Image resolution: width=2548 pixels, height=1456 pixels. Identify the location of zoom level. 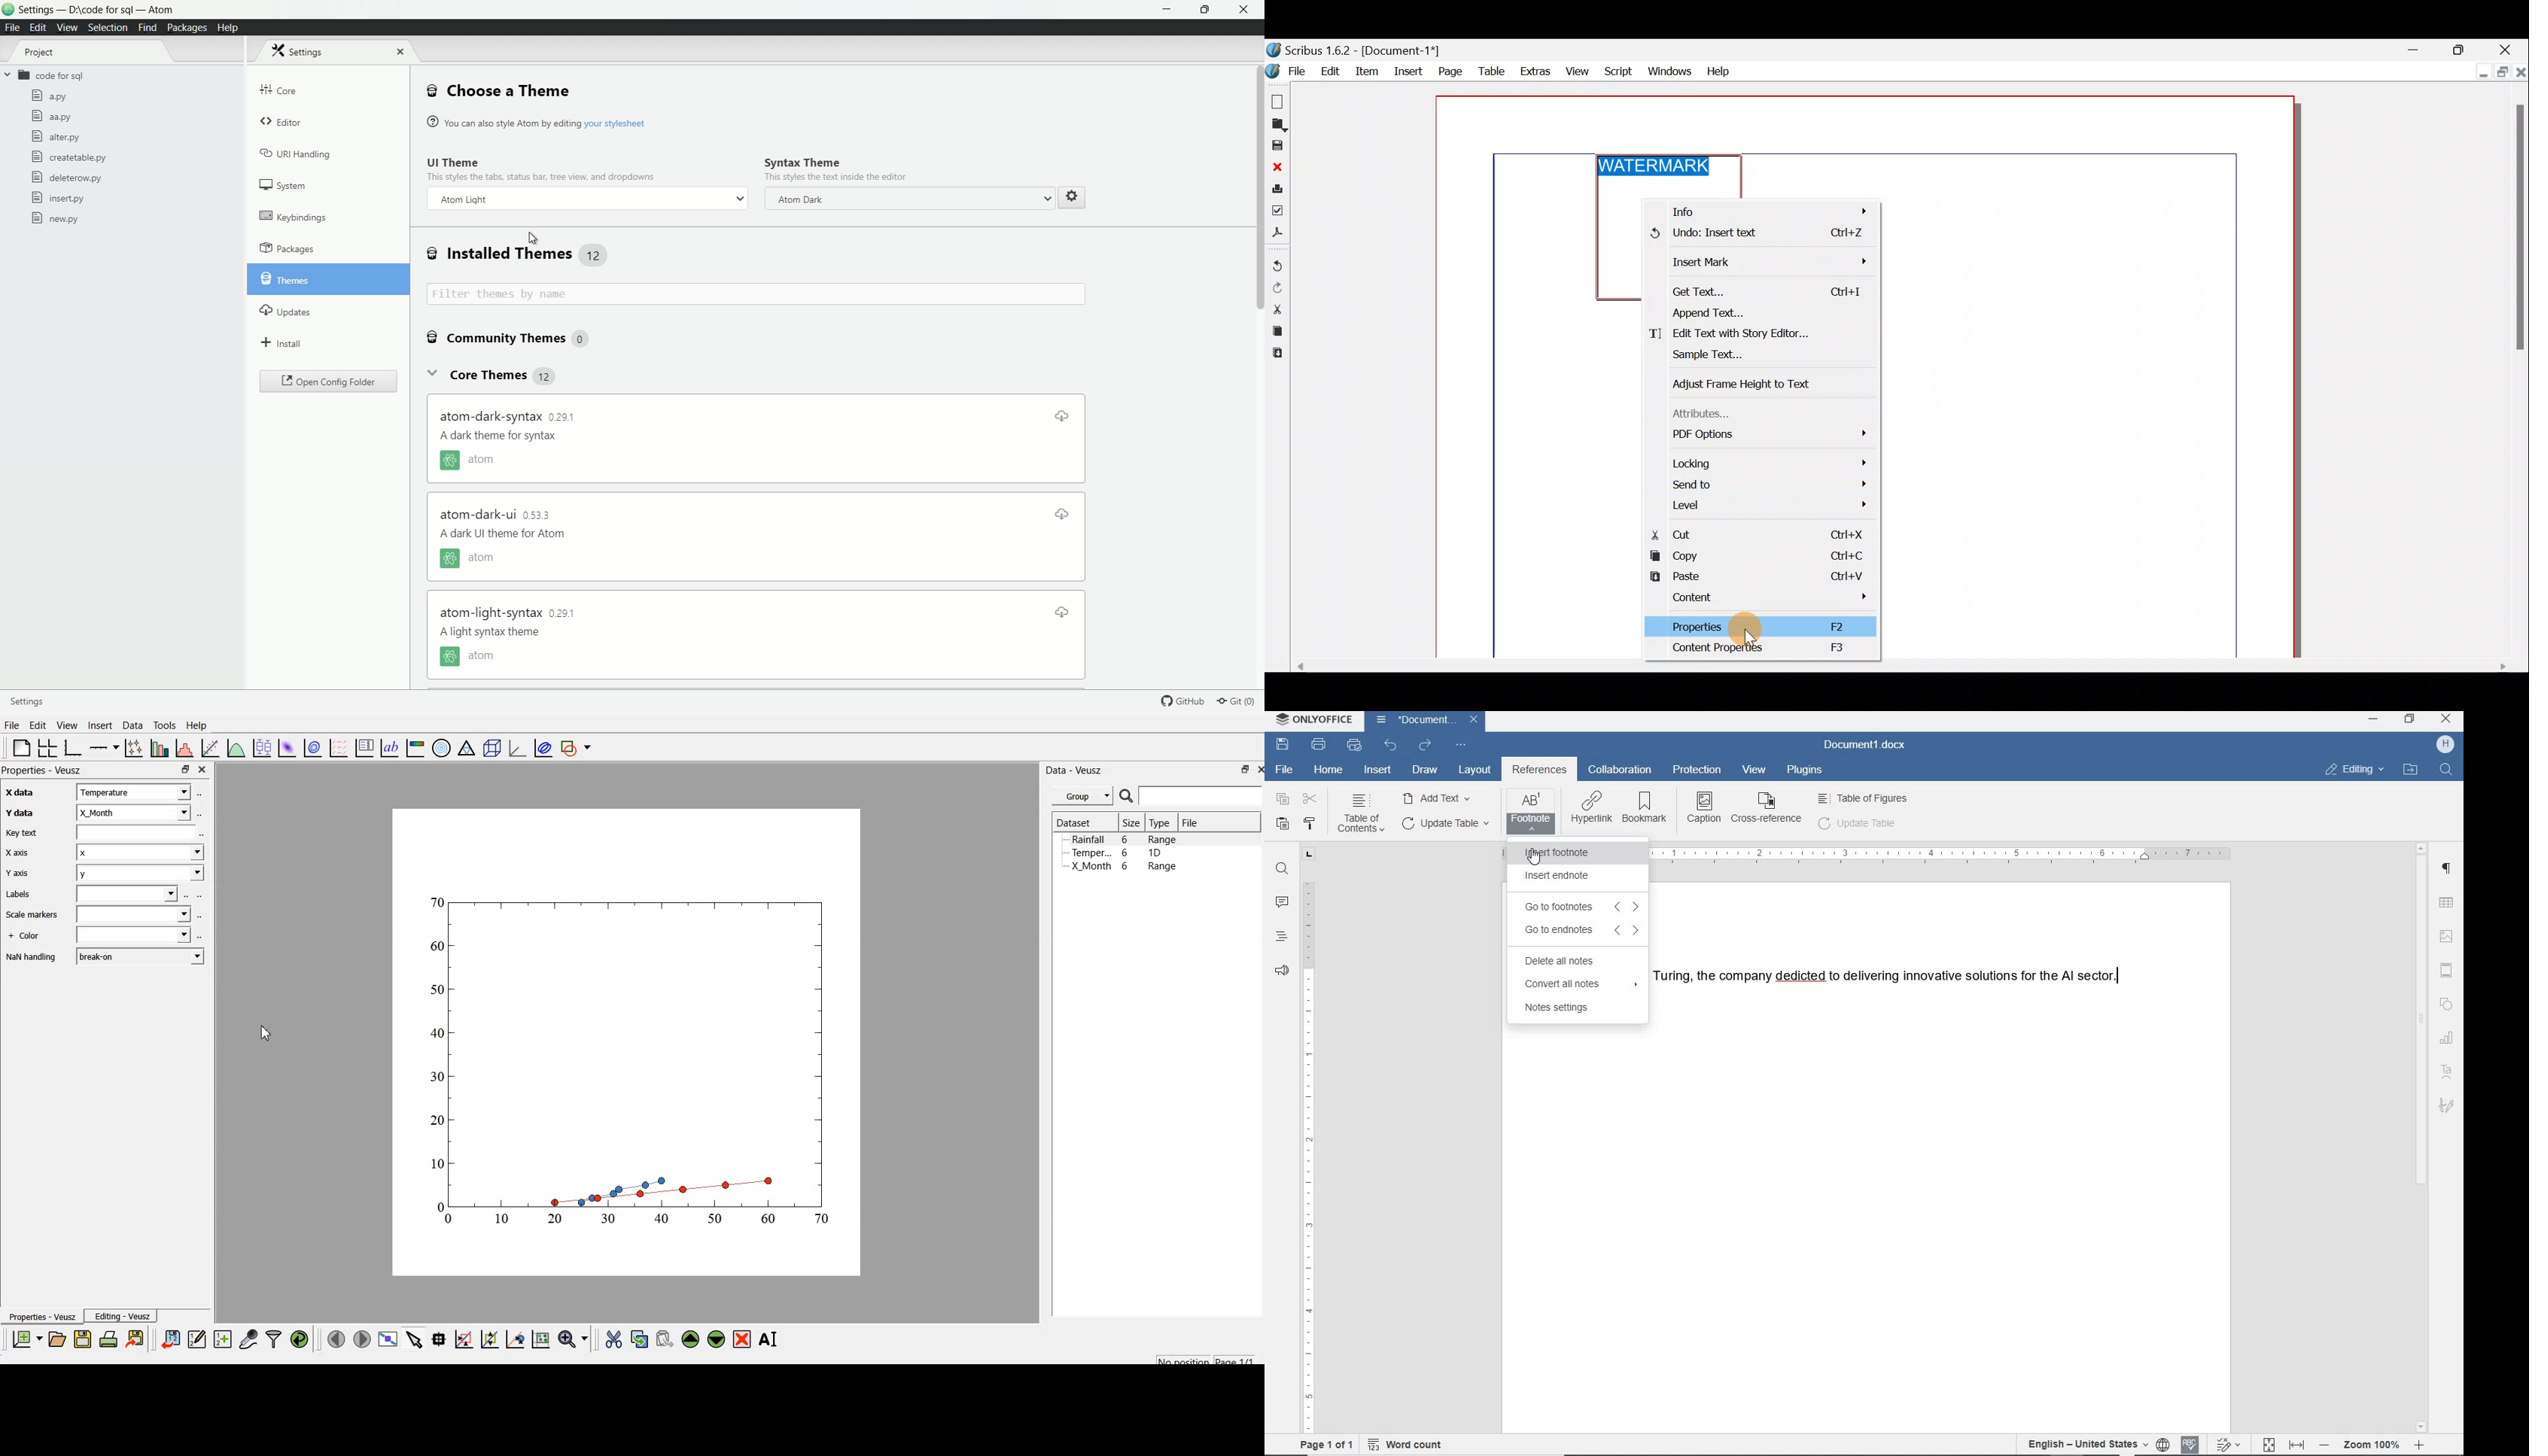
(2373, 1447).